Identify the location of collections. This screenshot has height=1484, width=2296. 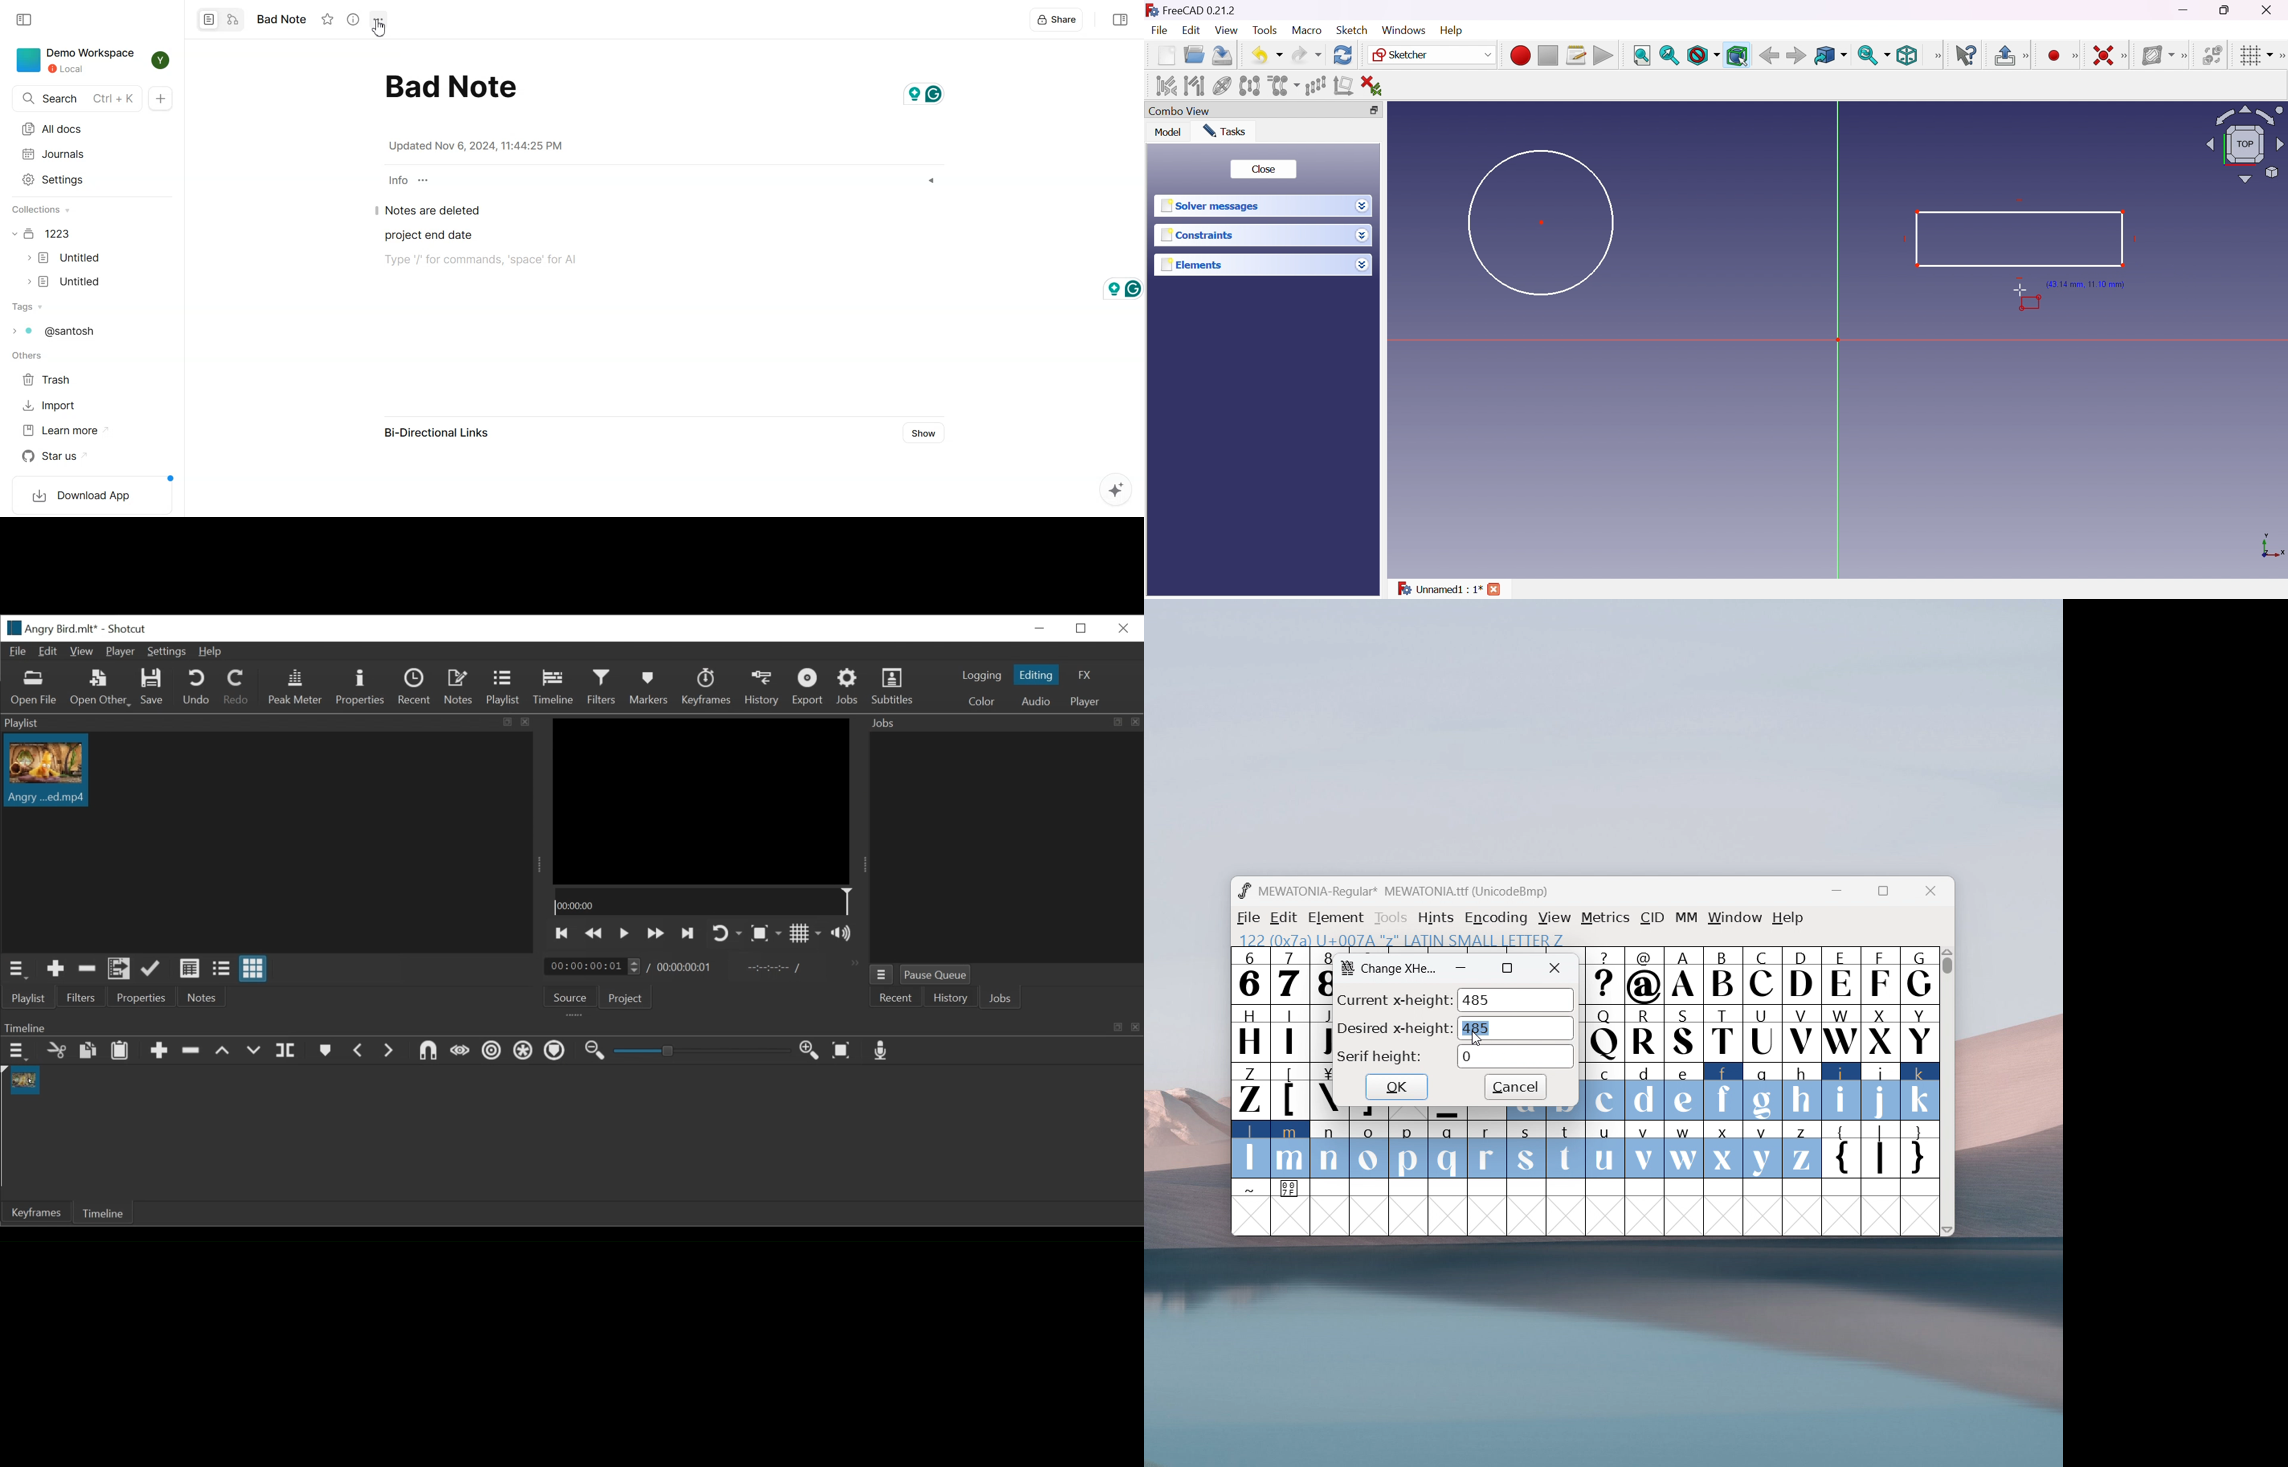
(42, 210).